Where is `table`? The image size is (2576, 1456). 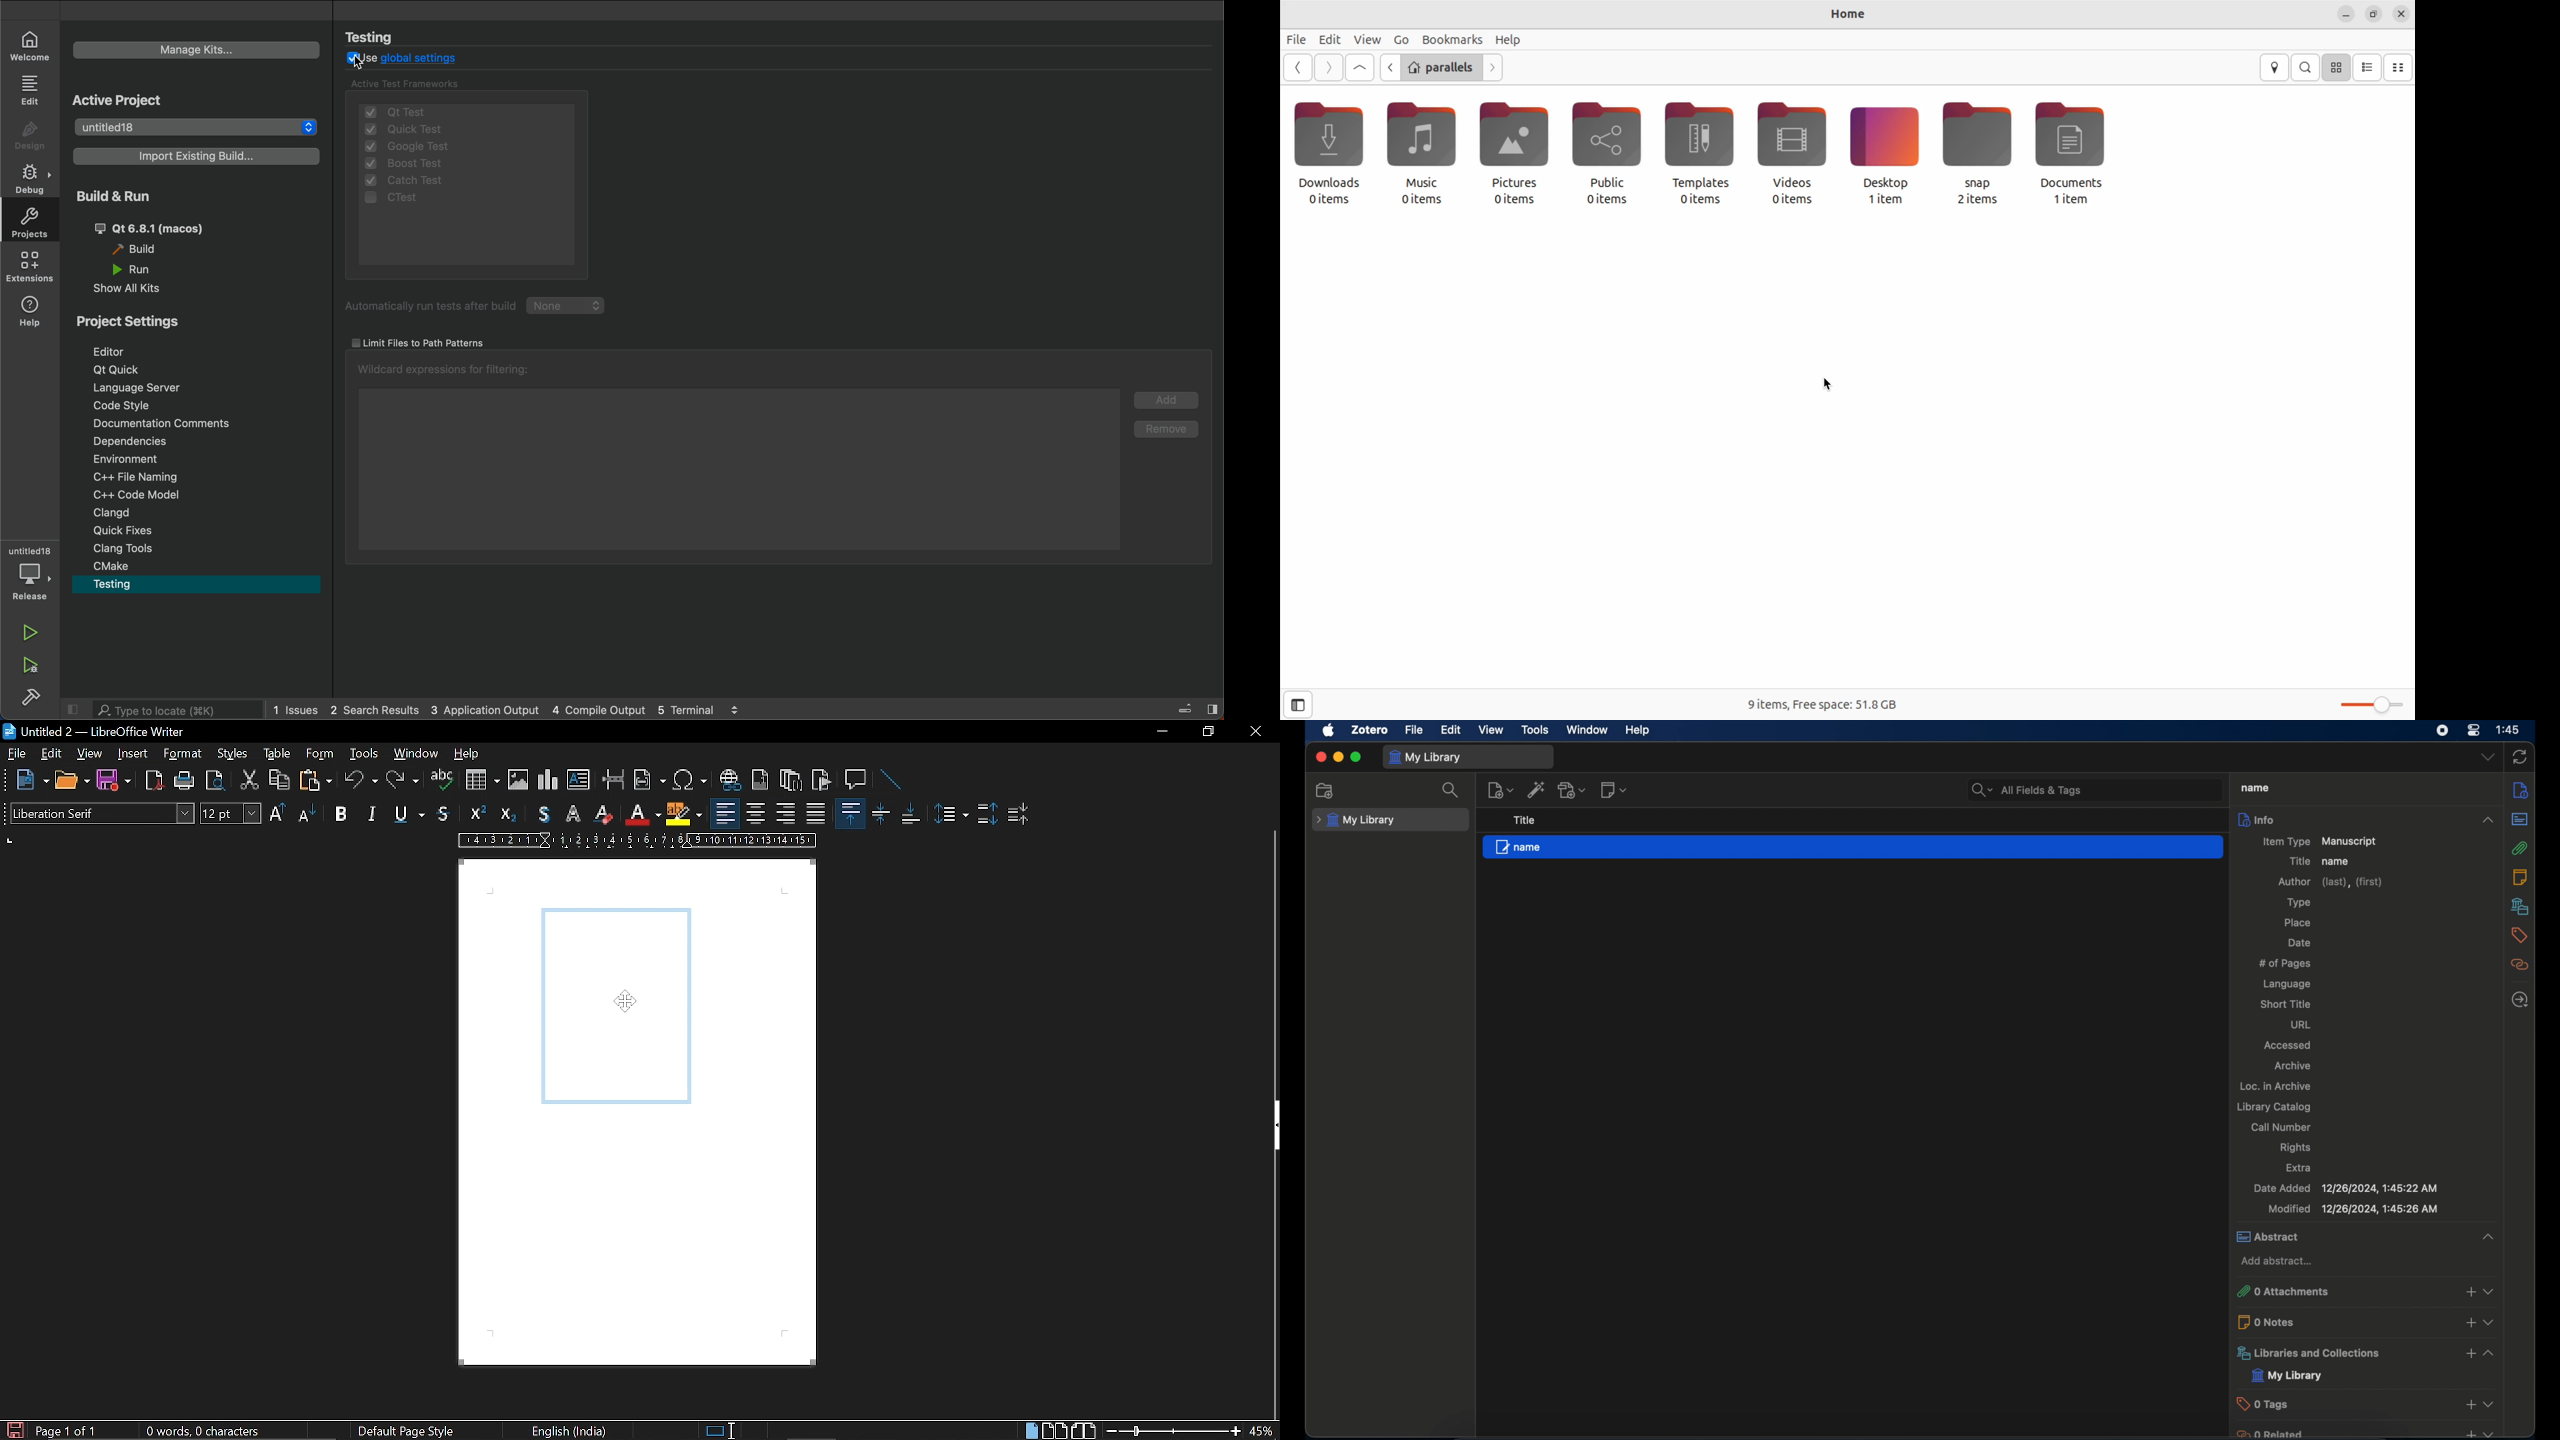
table is located at coordinates (276, 754).